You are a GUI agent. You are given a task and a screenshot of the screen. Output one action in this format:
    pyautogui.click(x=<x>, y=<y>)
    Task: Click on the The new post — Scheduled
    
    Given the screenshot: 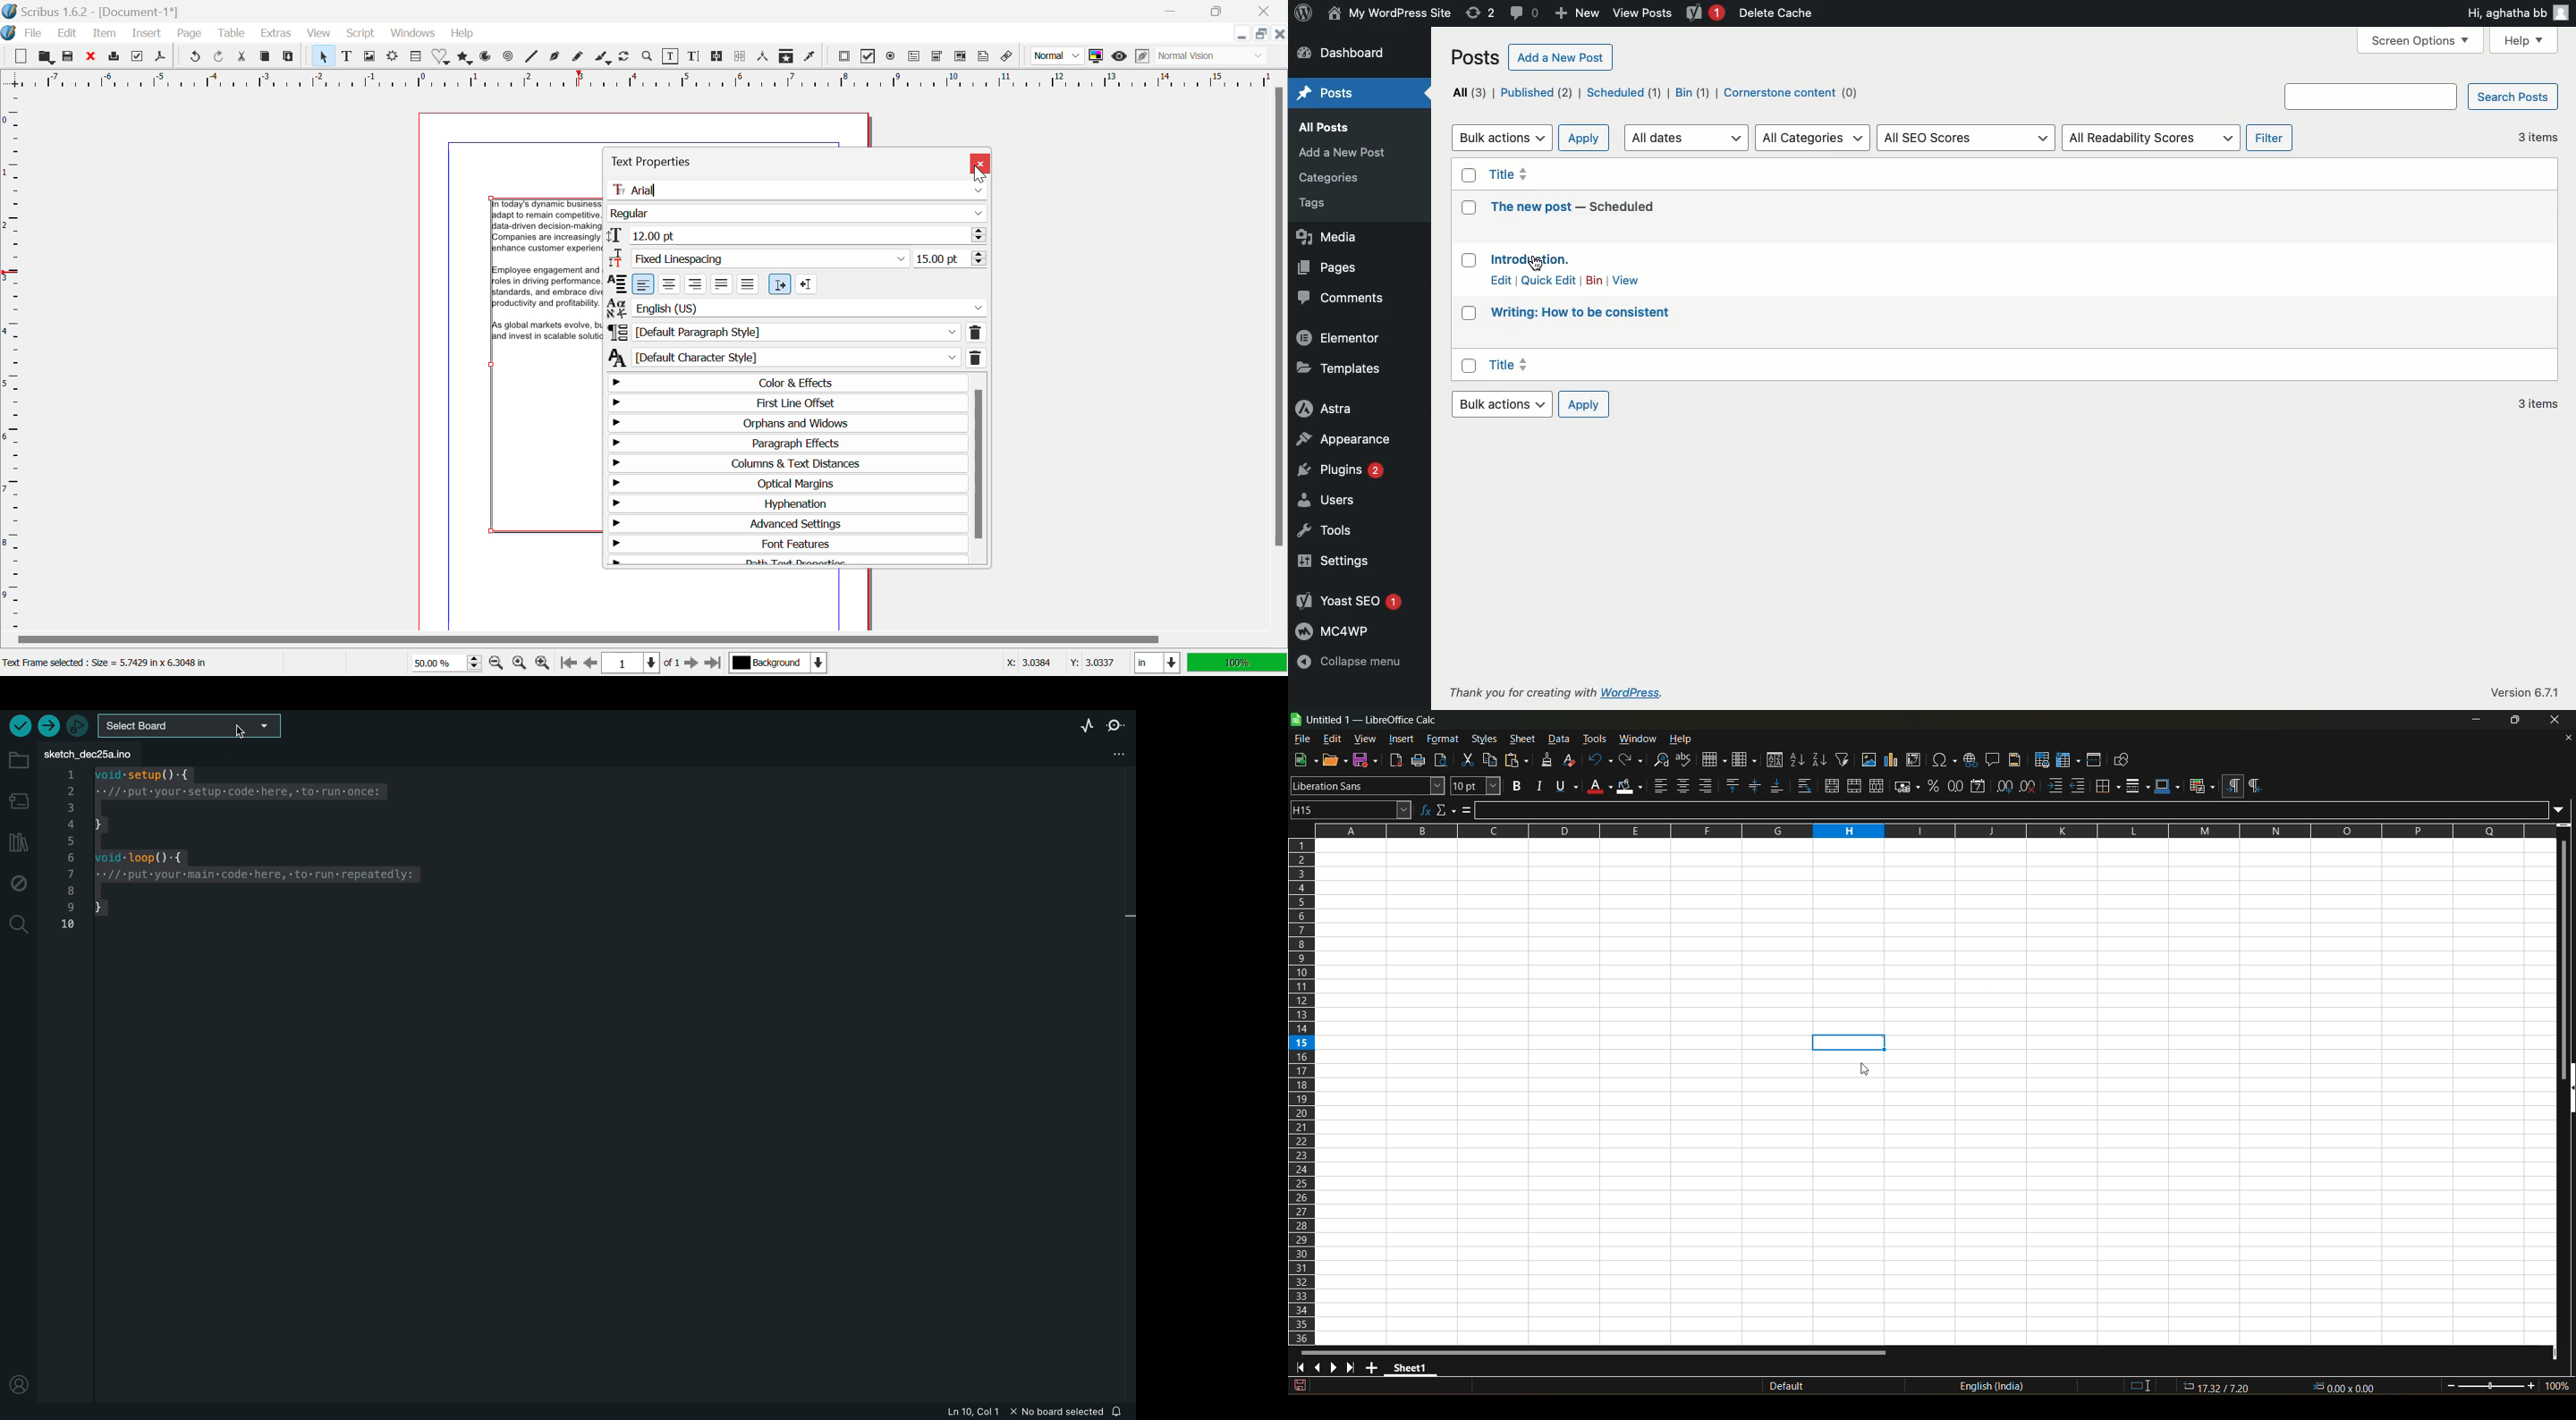 What is the action you would take?
    pyautogui.click(x=1572, y=207)
    